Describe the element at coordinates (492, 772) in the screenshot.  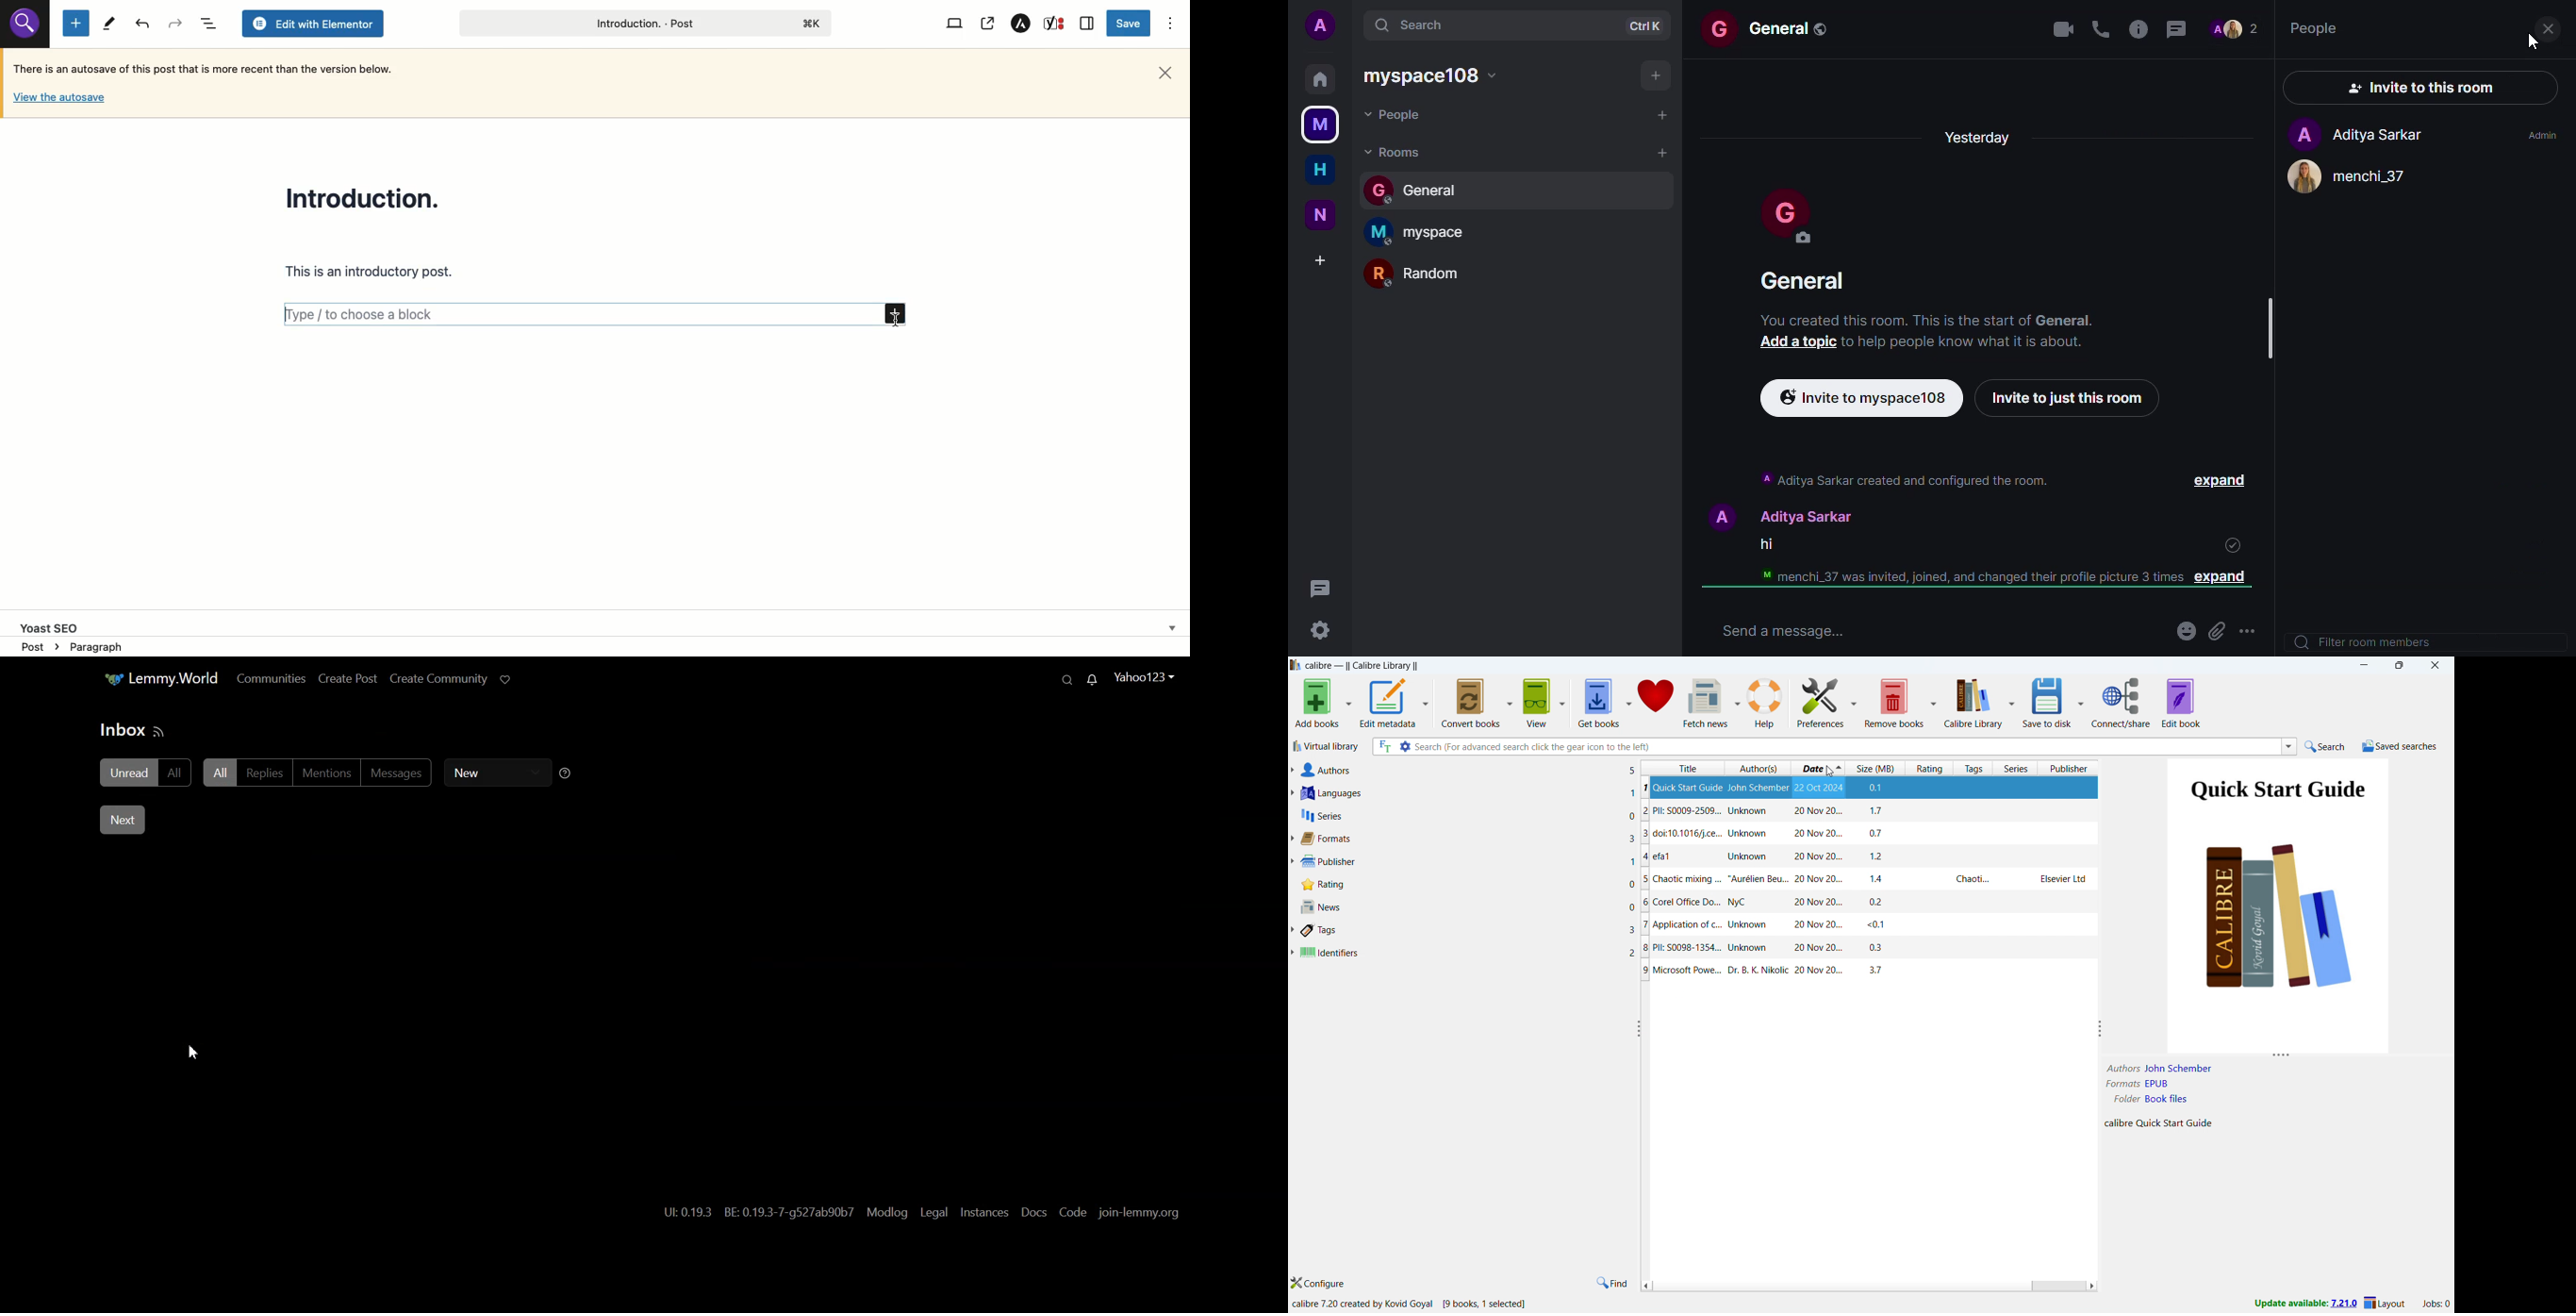
I see `New` at that location.